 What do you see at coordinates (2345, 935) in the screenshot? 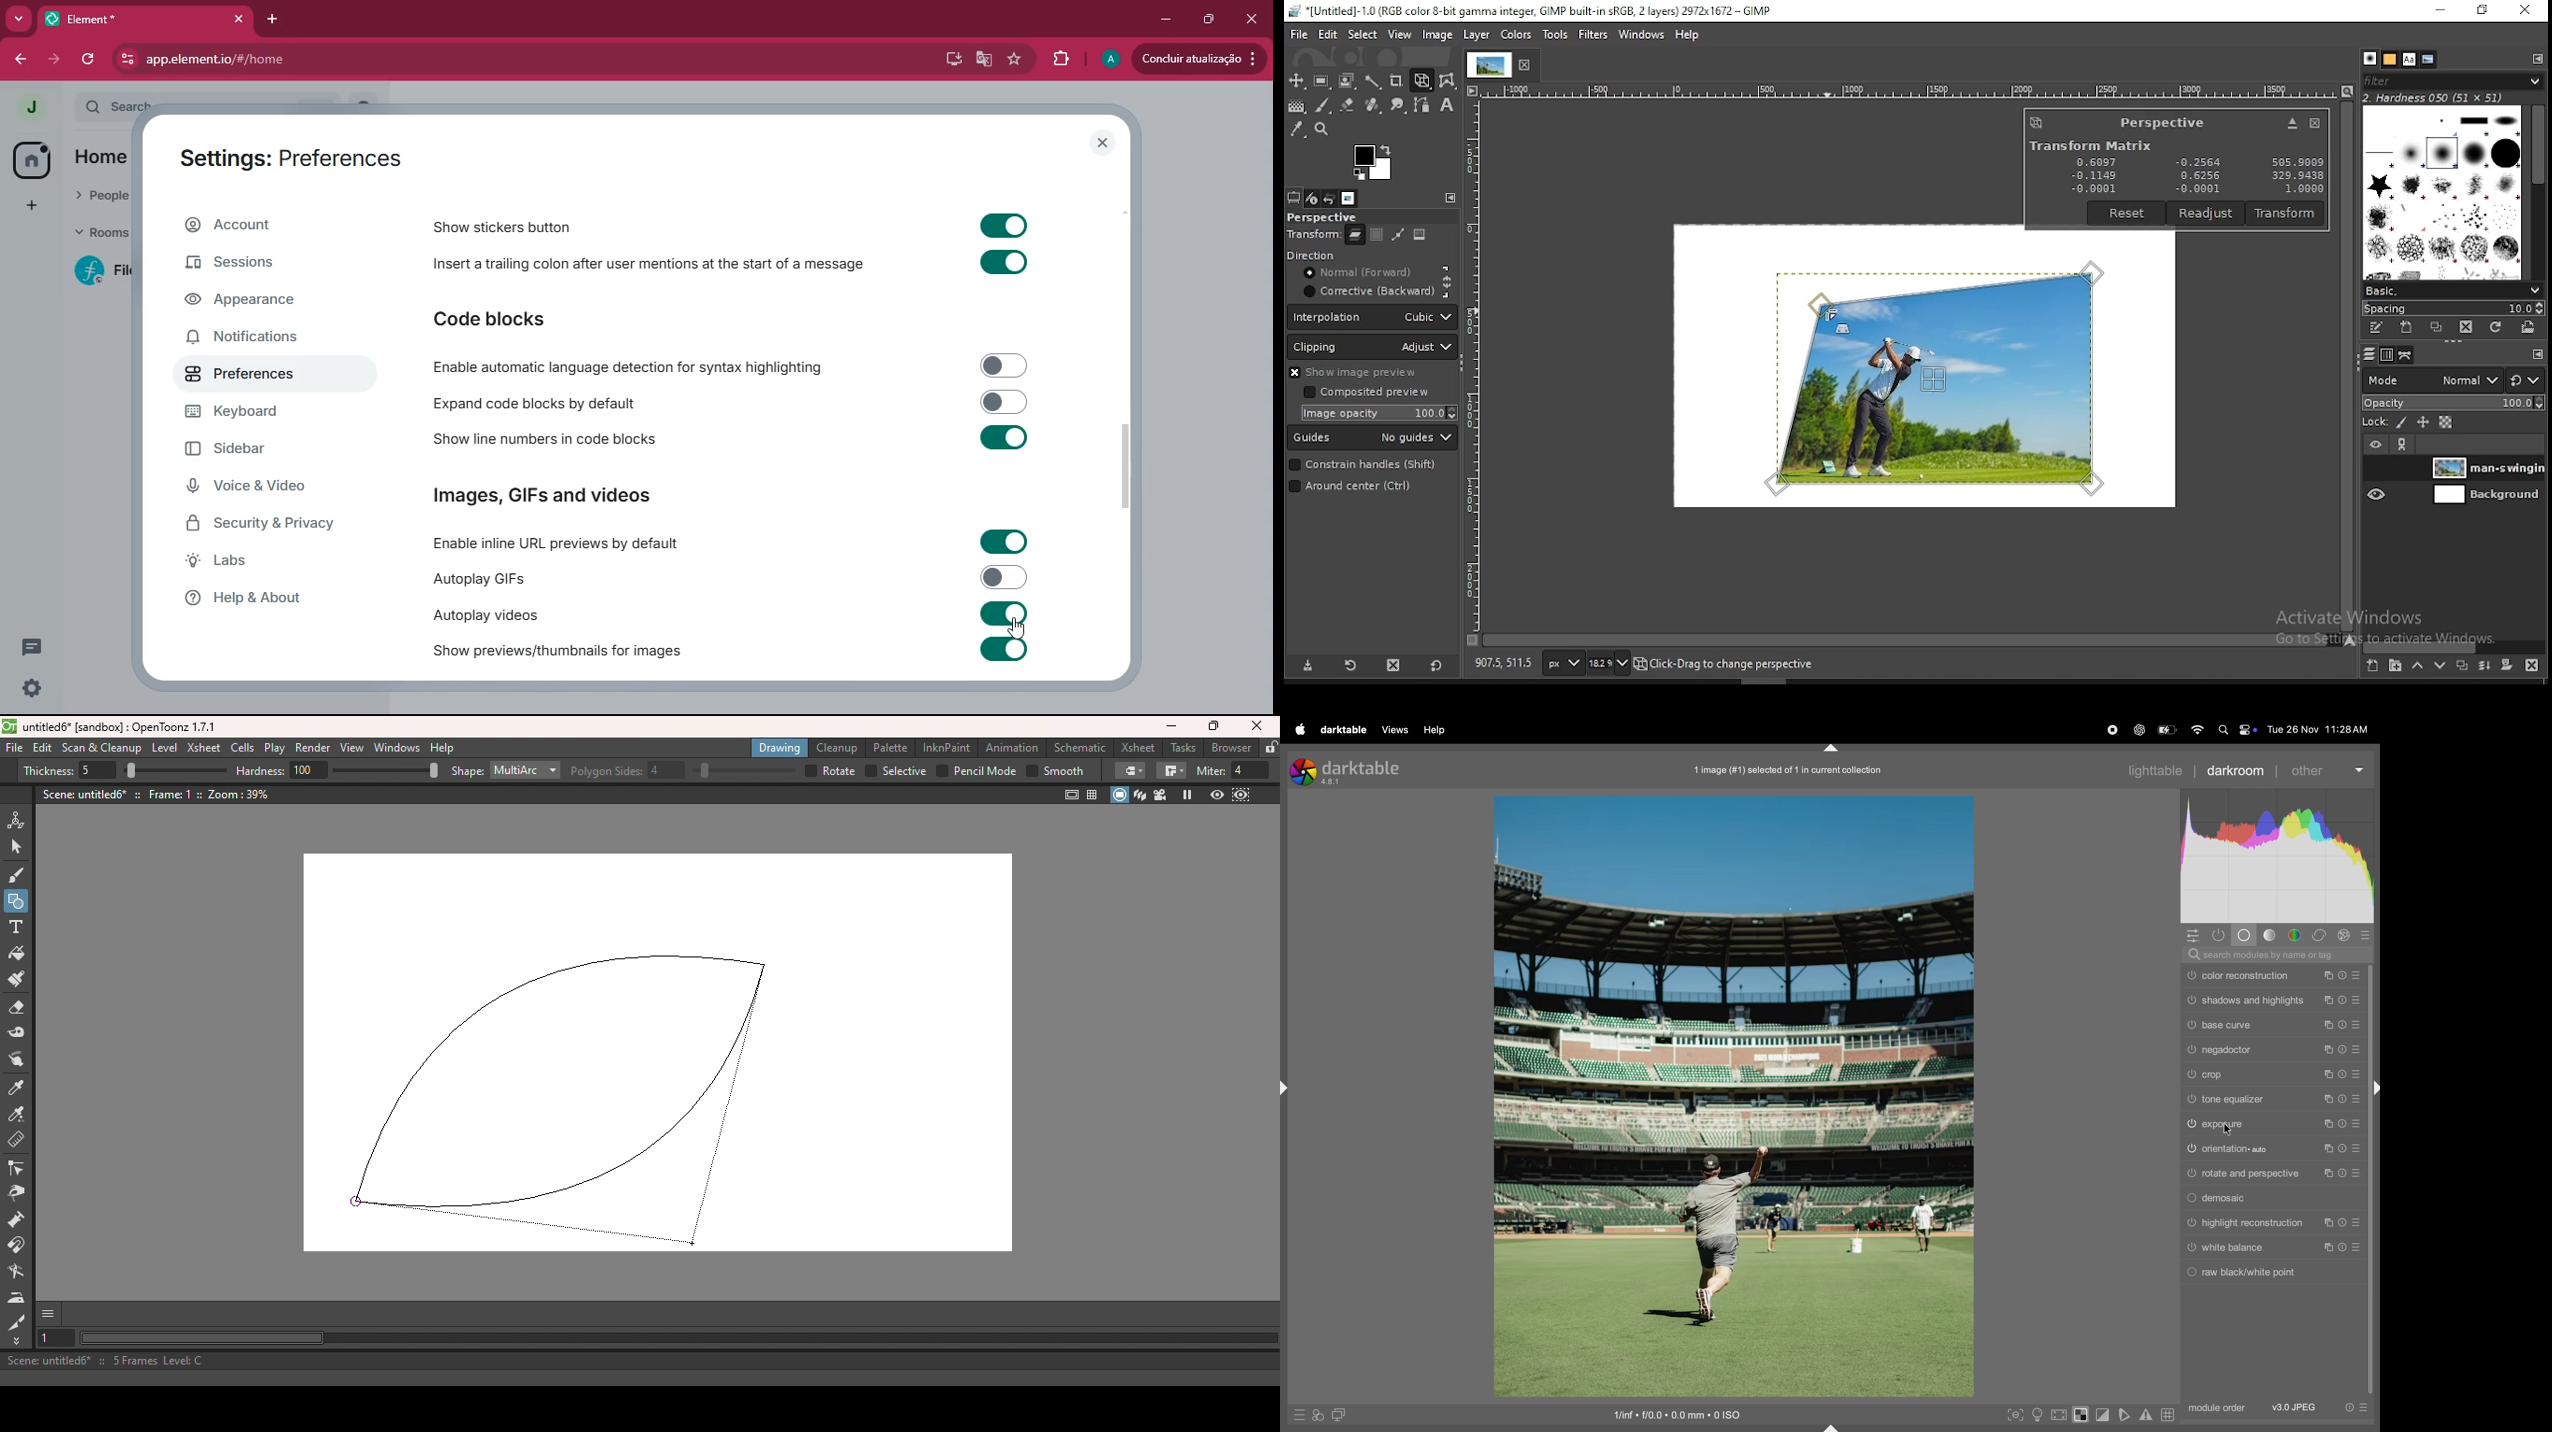
I see `effect` at bounding box center [2345, 935].